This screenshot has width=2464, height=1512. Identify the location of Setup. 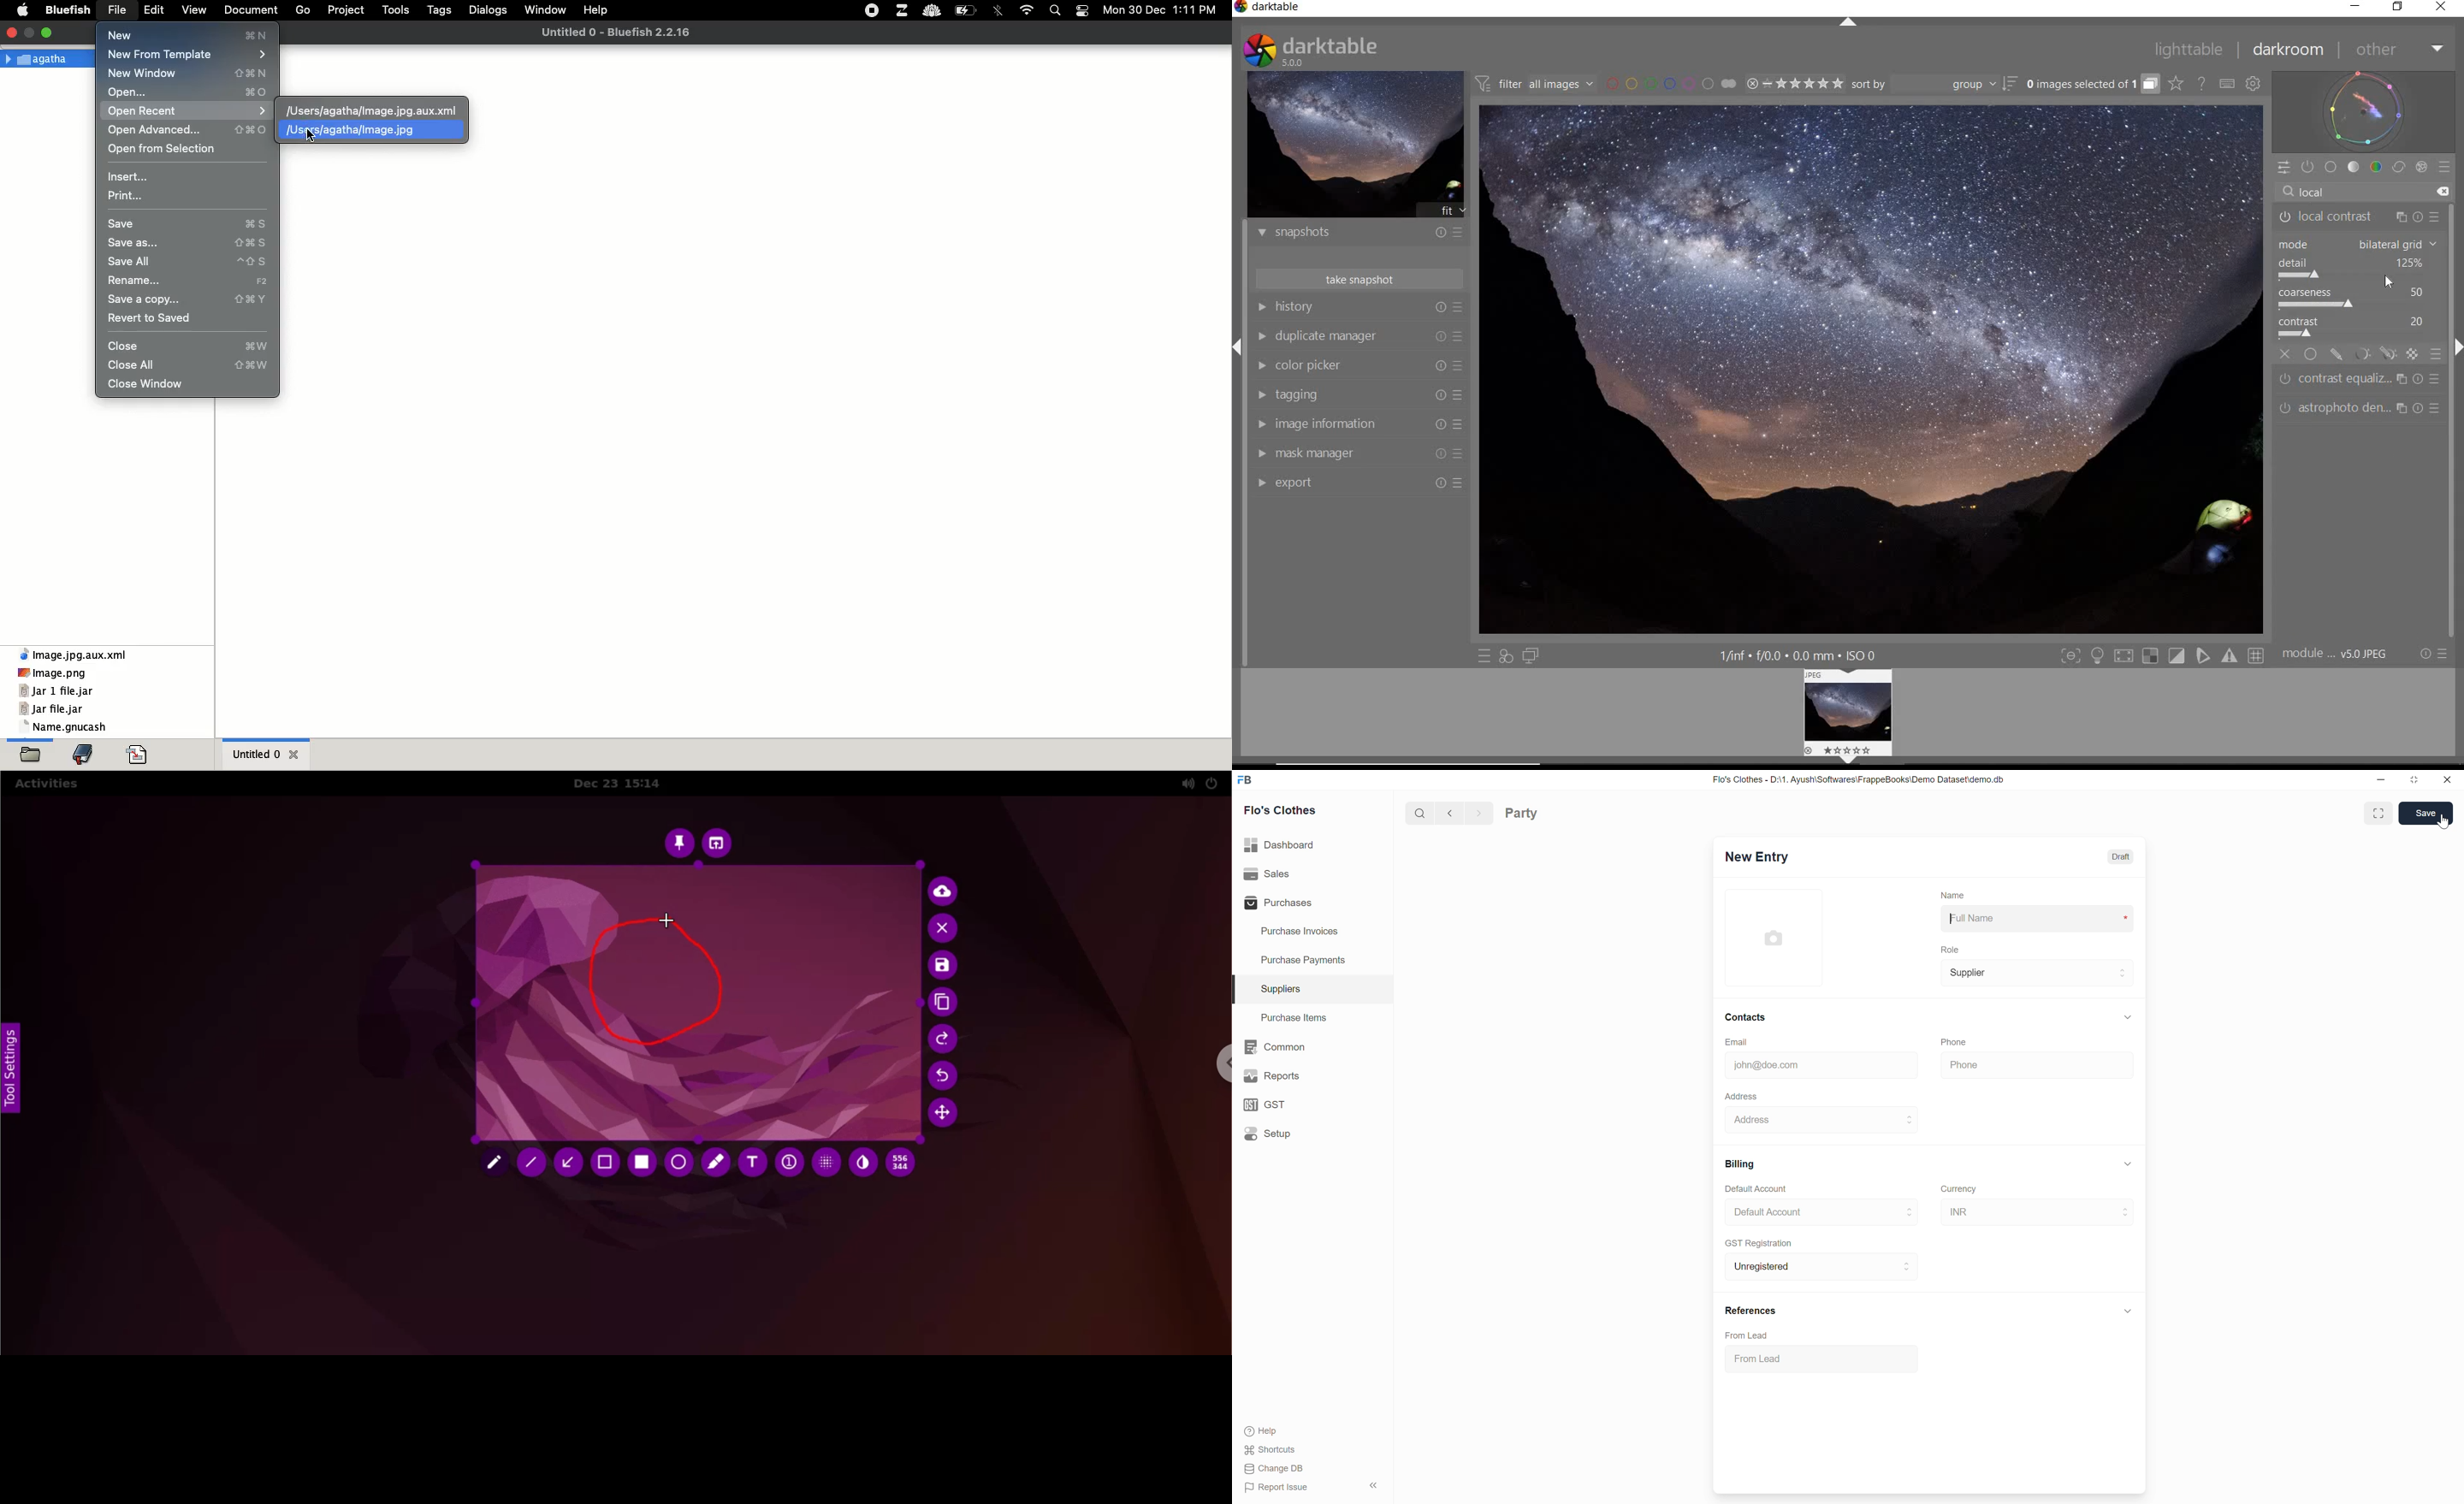
(1312, 1134).